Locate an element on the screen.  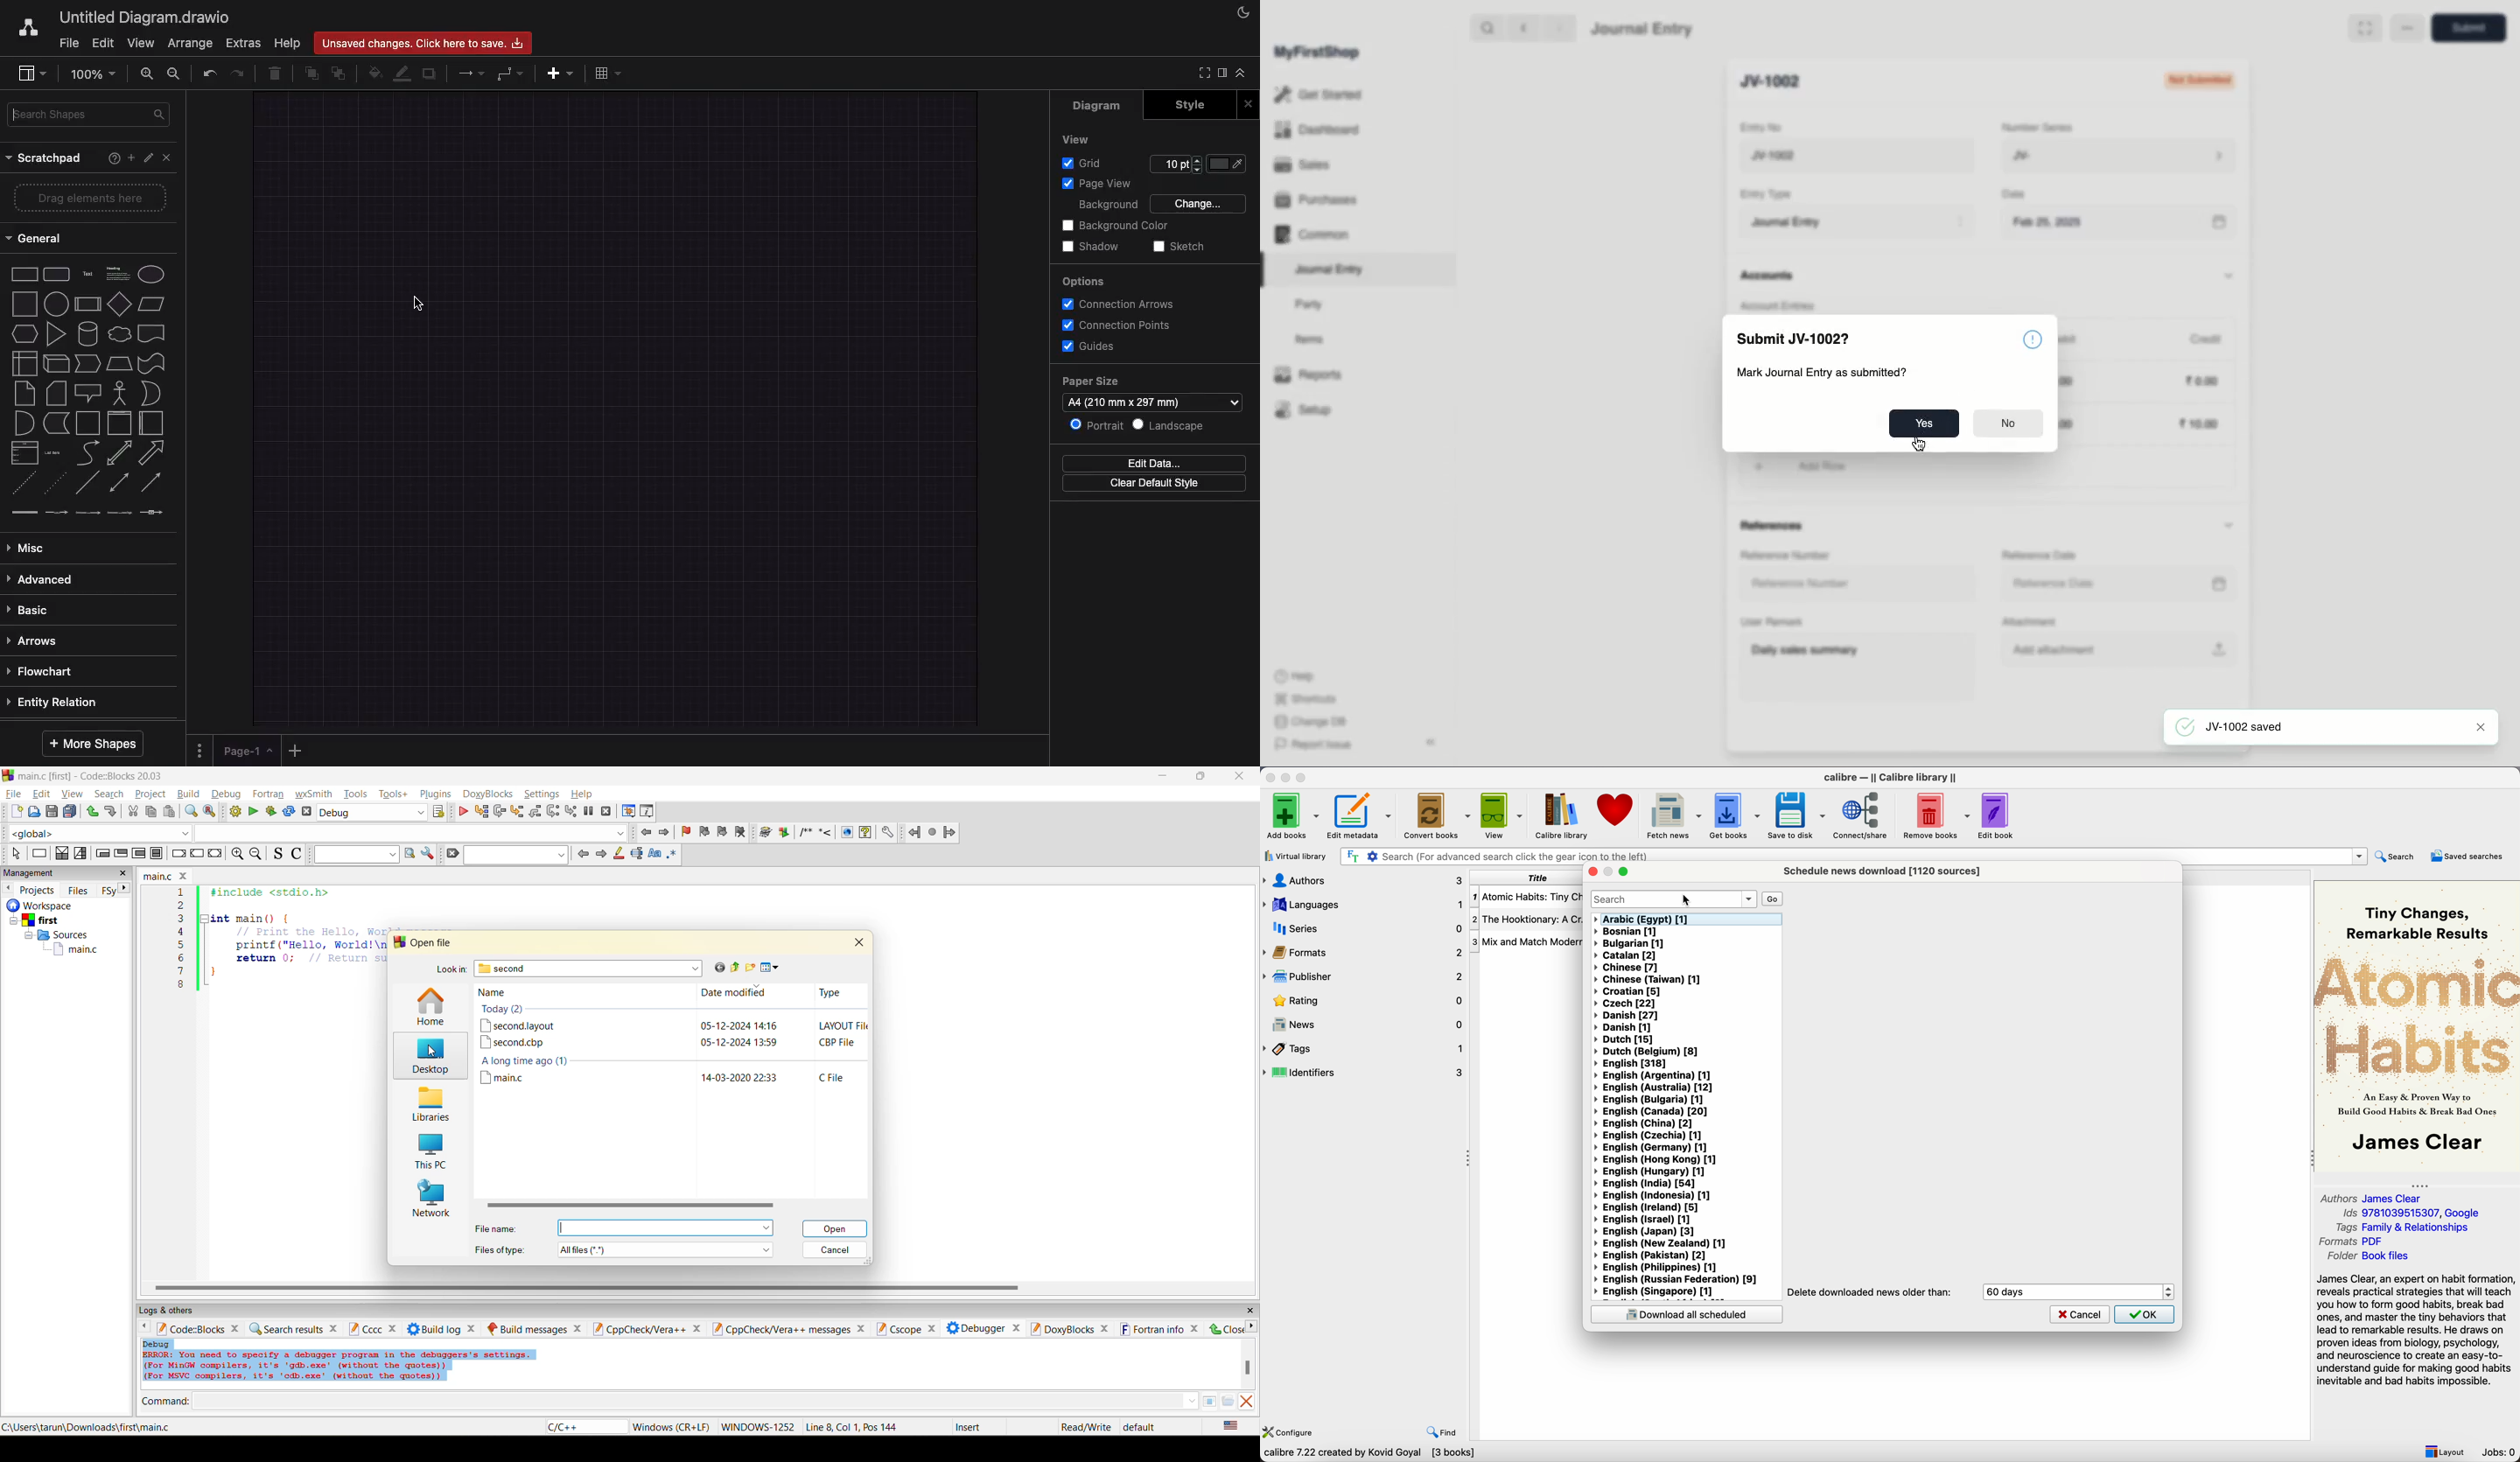
Setup is located at coordinates (1305, 411).